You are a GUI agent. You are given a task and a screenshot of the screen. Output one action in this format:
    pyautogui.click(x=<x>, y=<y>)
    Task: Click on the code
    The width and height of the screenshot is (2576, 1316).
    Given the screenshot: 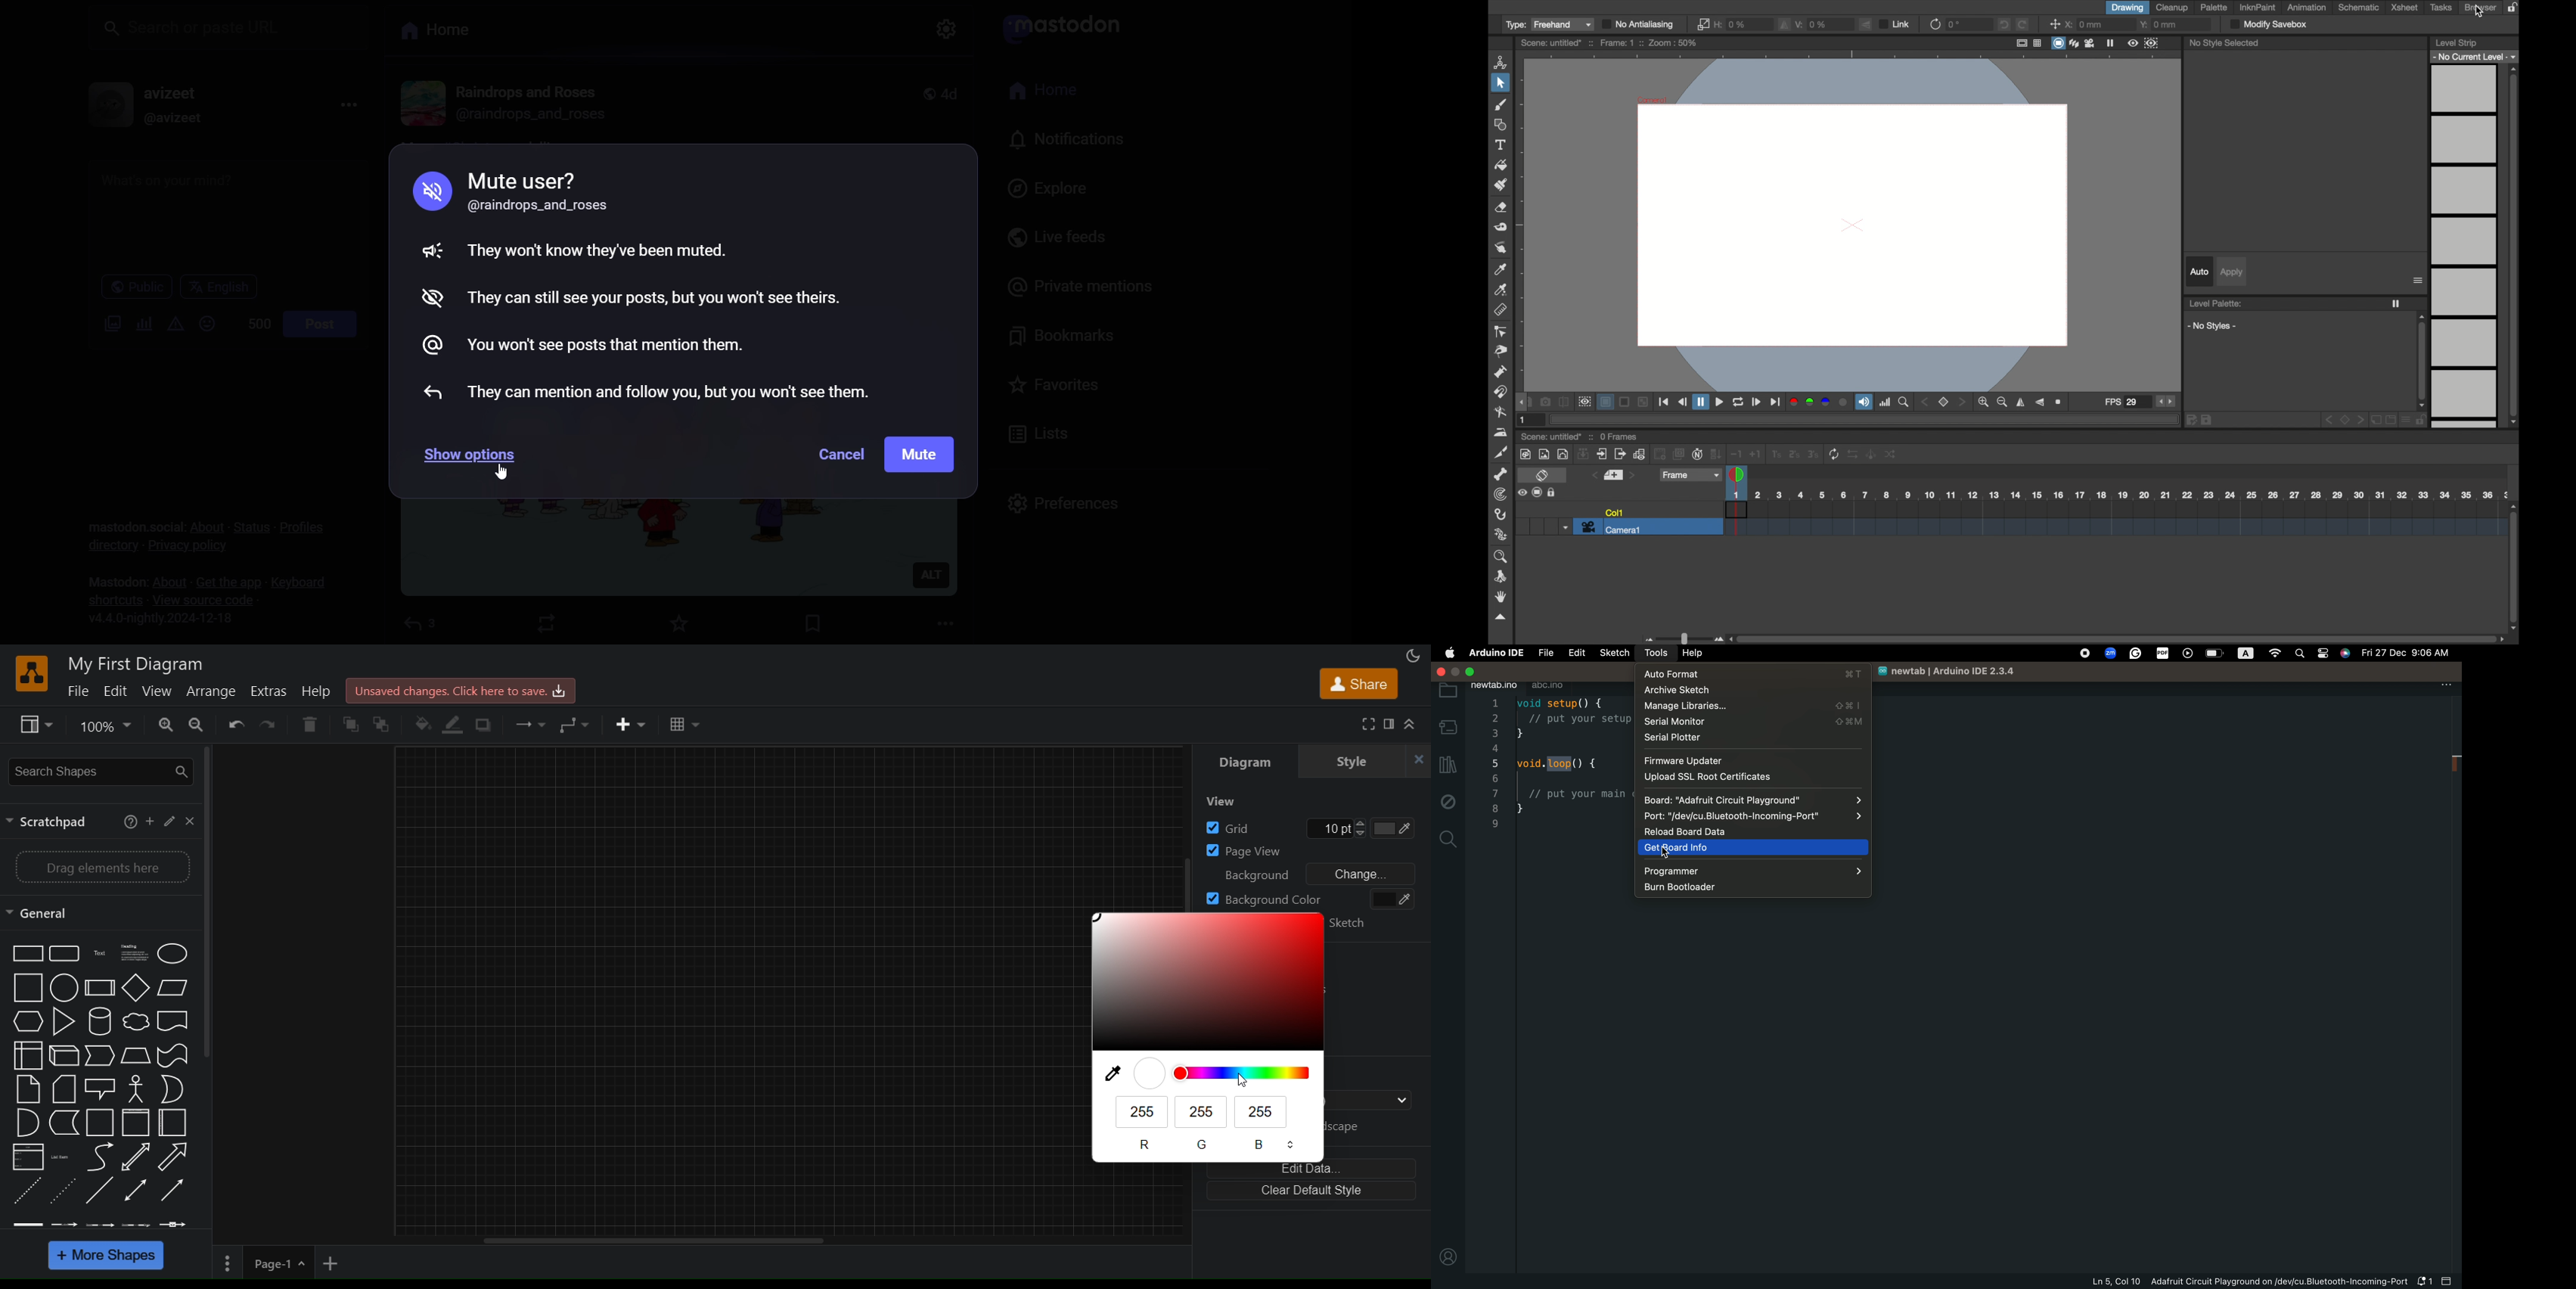 What is the action you would take?
    pyautogui.click(x=1570, y=771)
    